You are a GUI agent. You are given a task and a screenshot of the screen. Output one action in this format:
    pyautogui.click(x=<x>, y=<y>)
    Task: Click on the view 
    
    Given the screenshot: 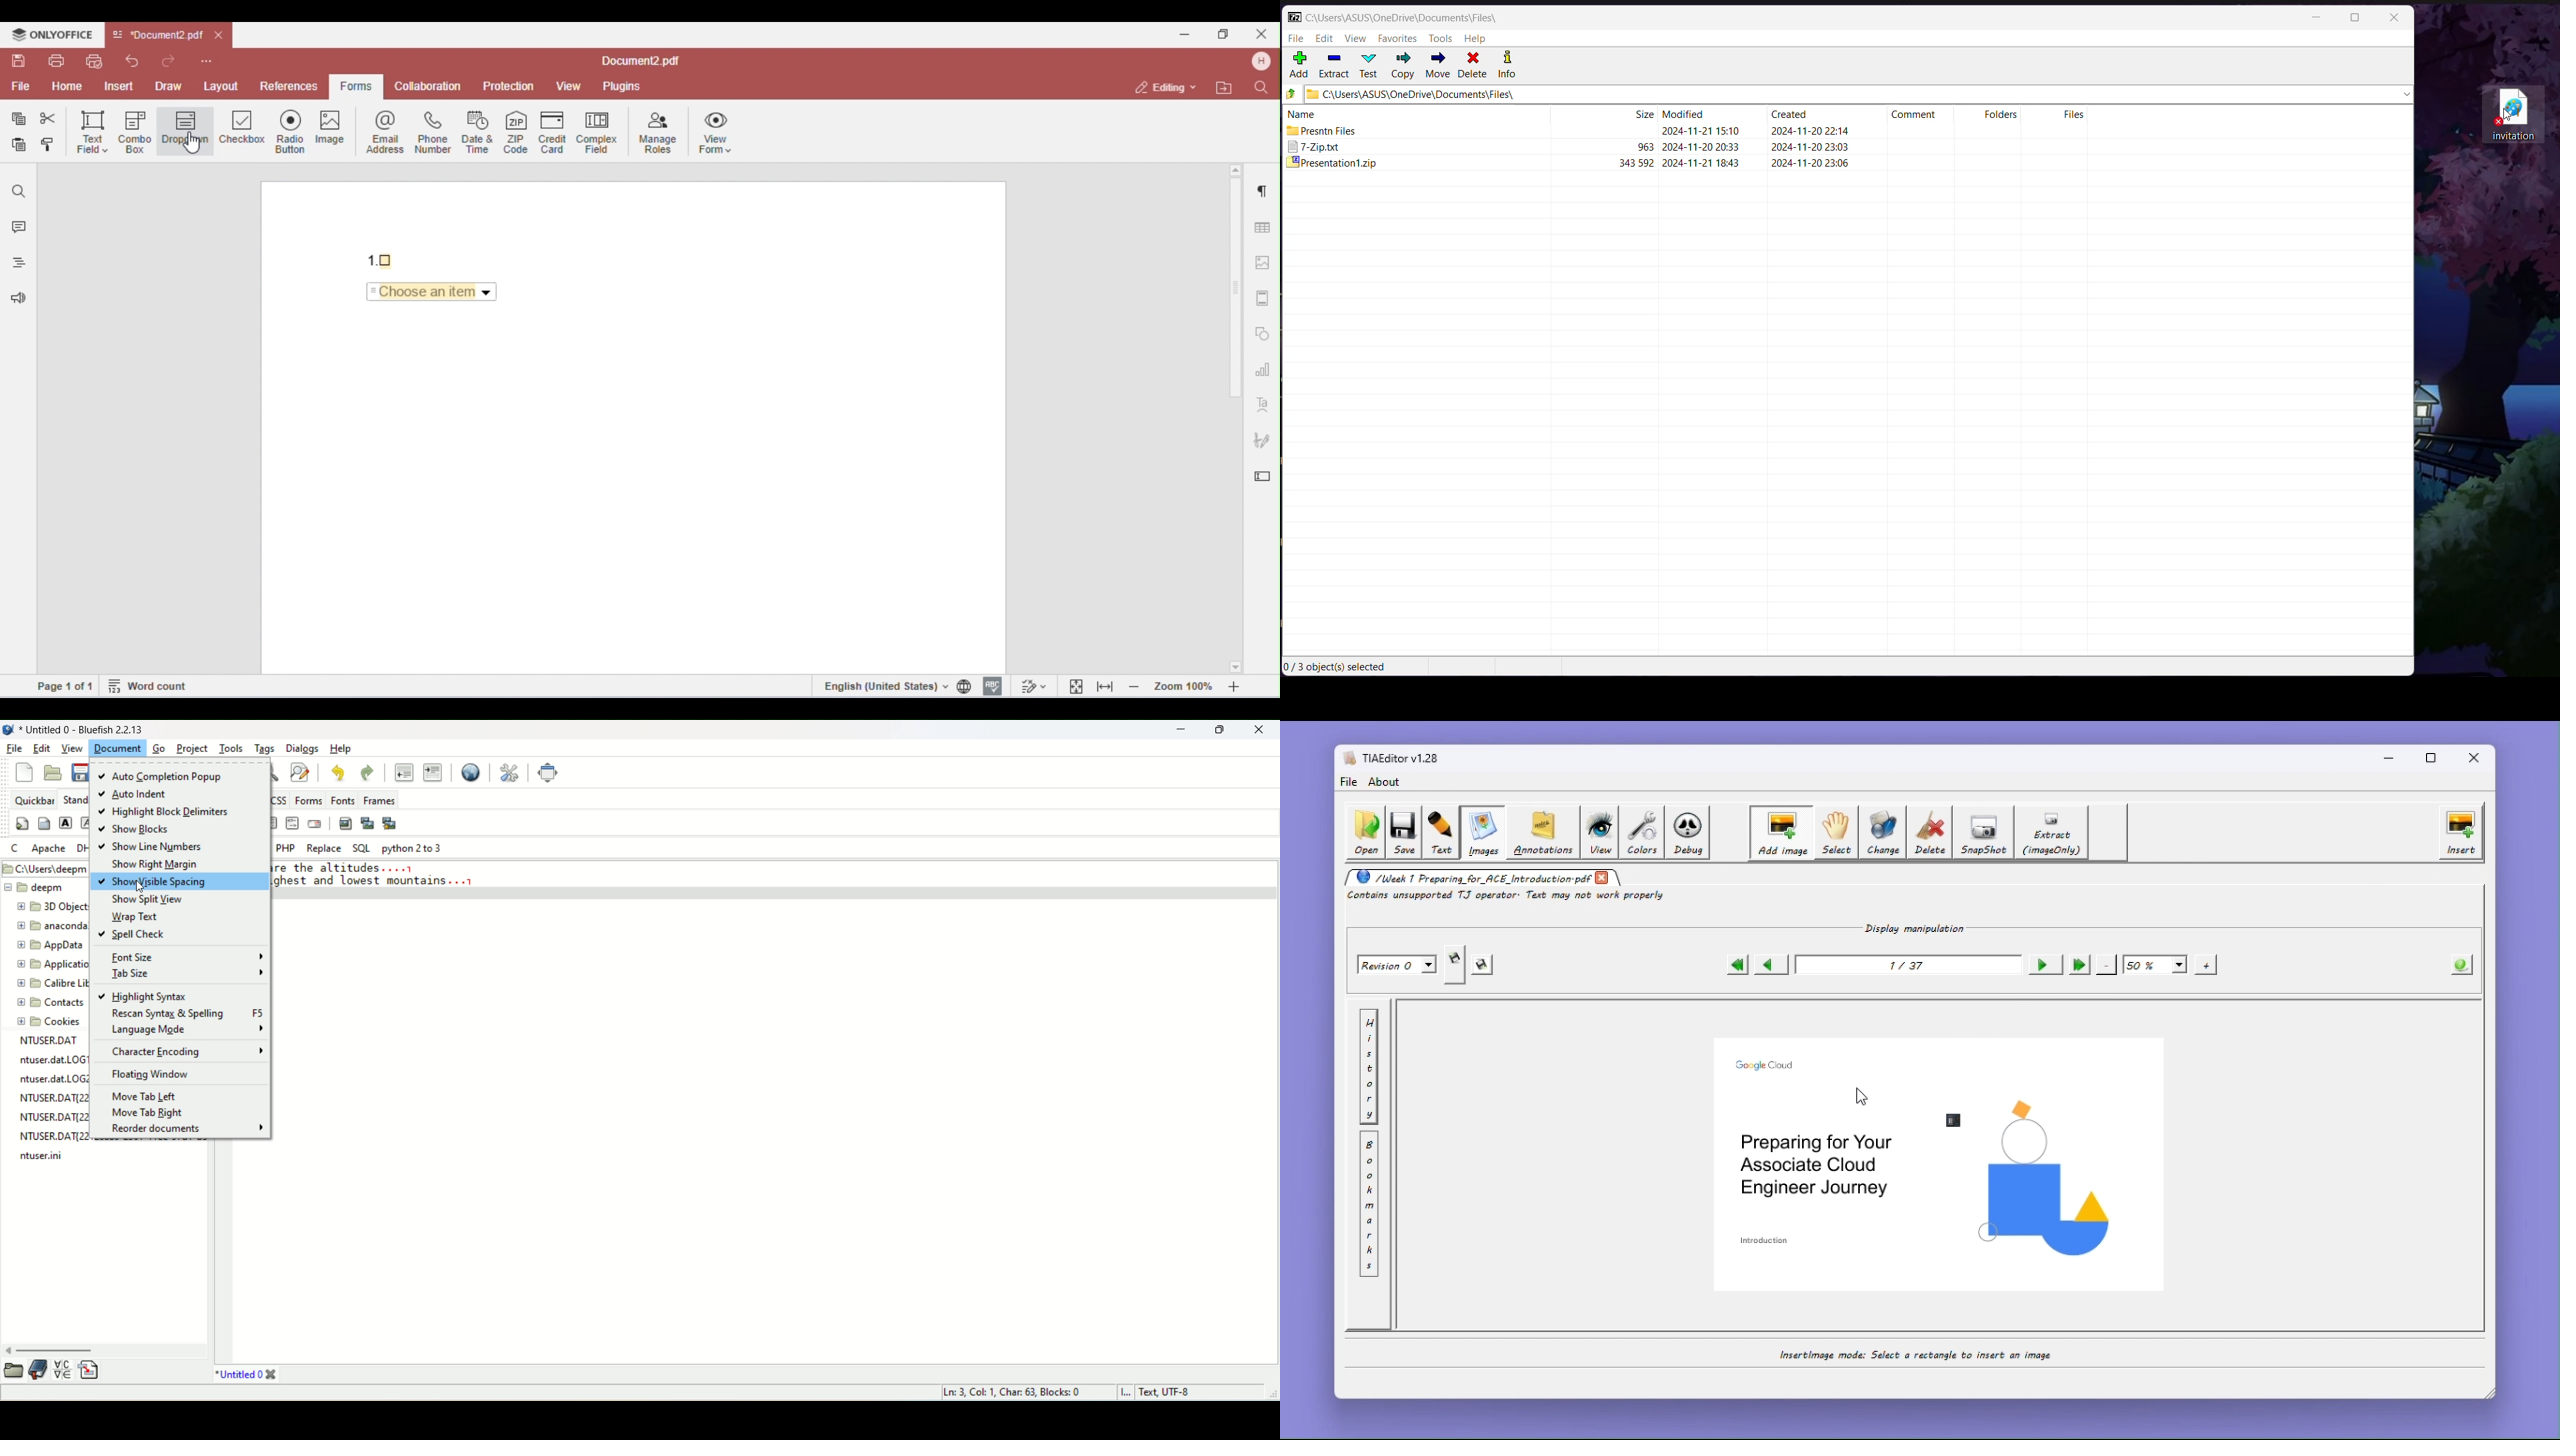 What is the action you would take?
    pyautogui.click(x=1599, y=833)
    